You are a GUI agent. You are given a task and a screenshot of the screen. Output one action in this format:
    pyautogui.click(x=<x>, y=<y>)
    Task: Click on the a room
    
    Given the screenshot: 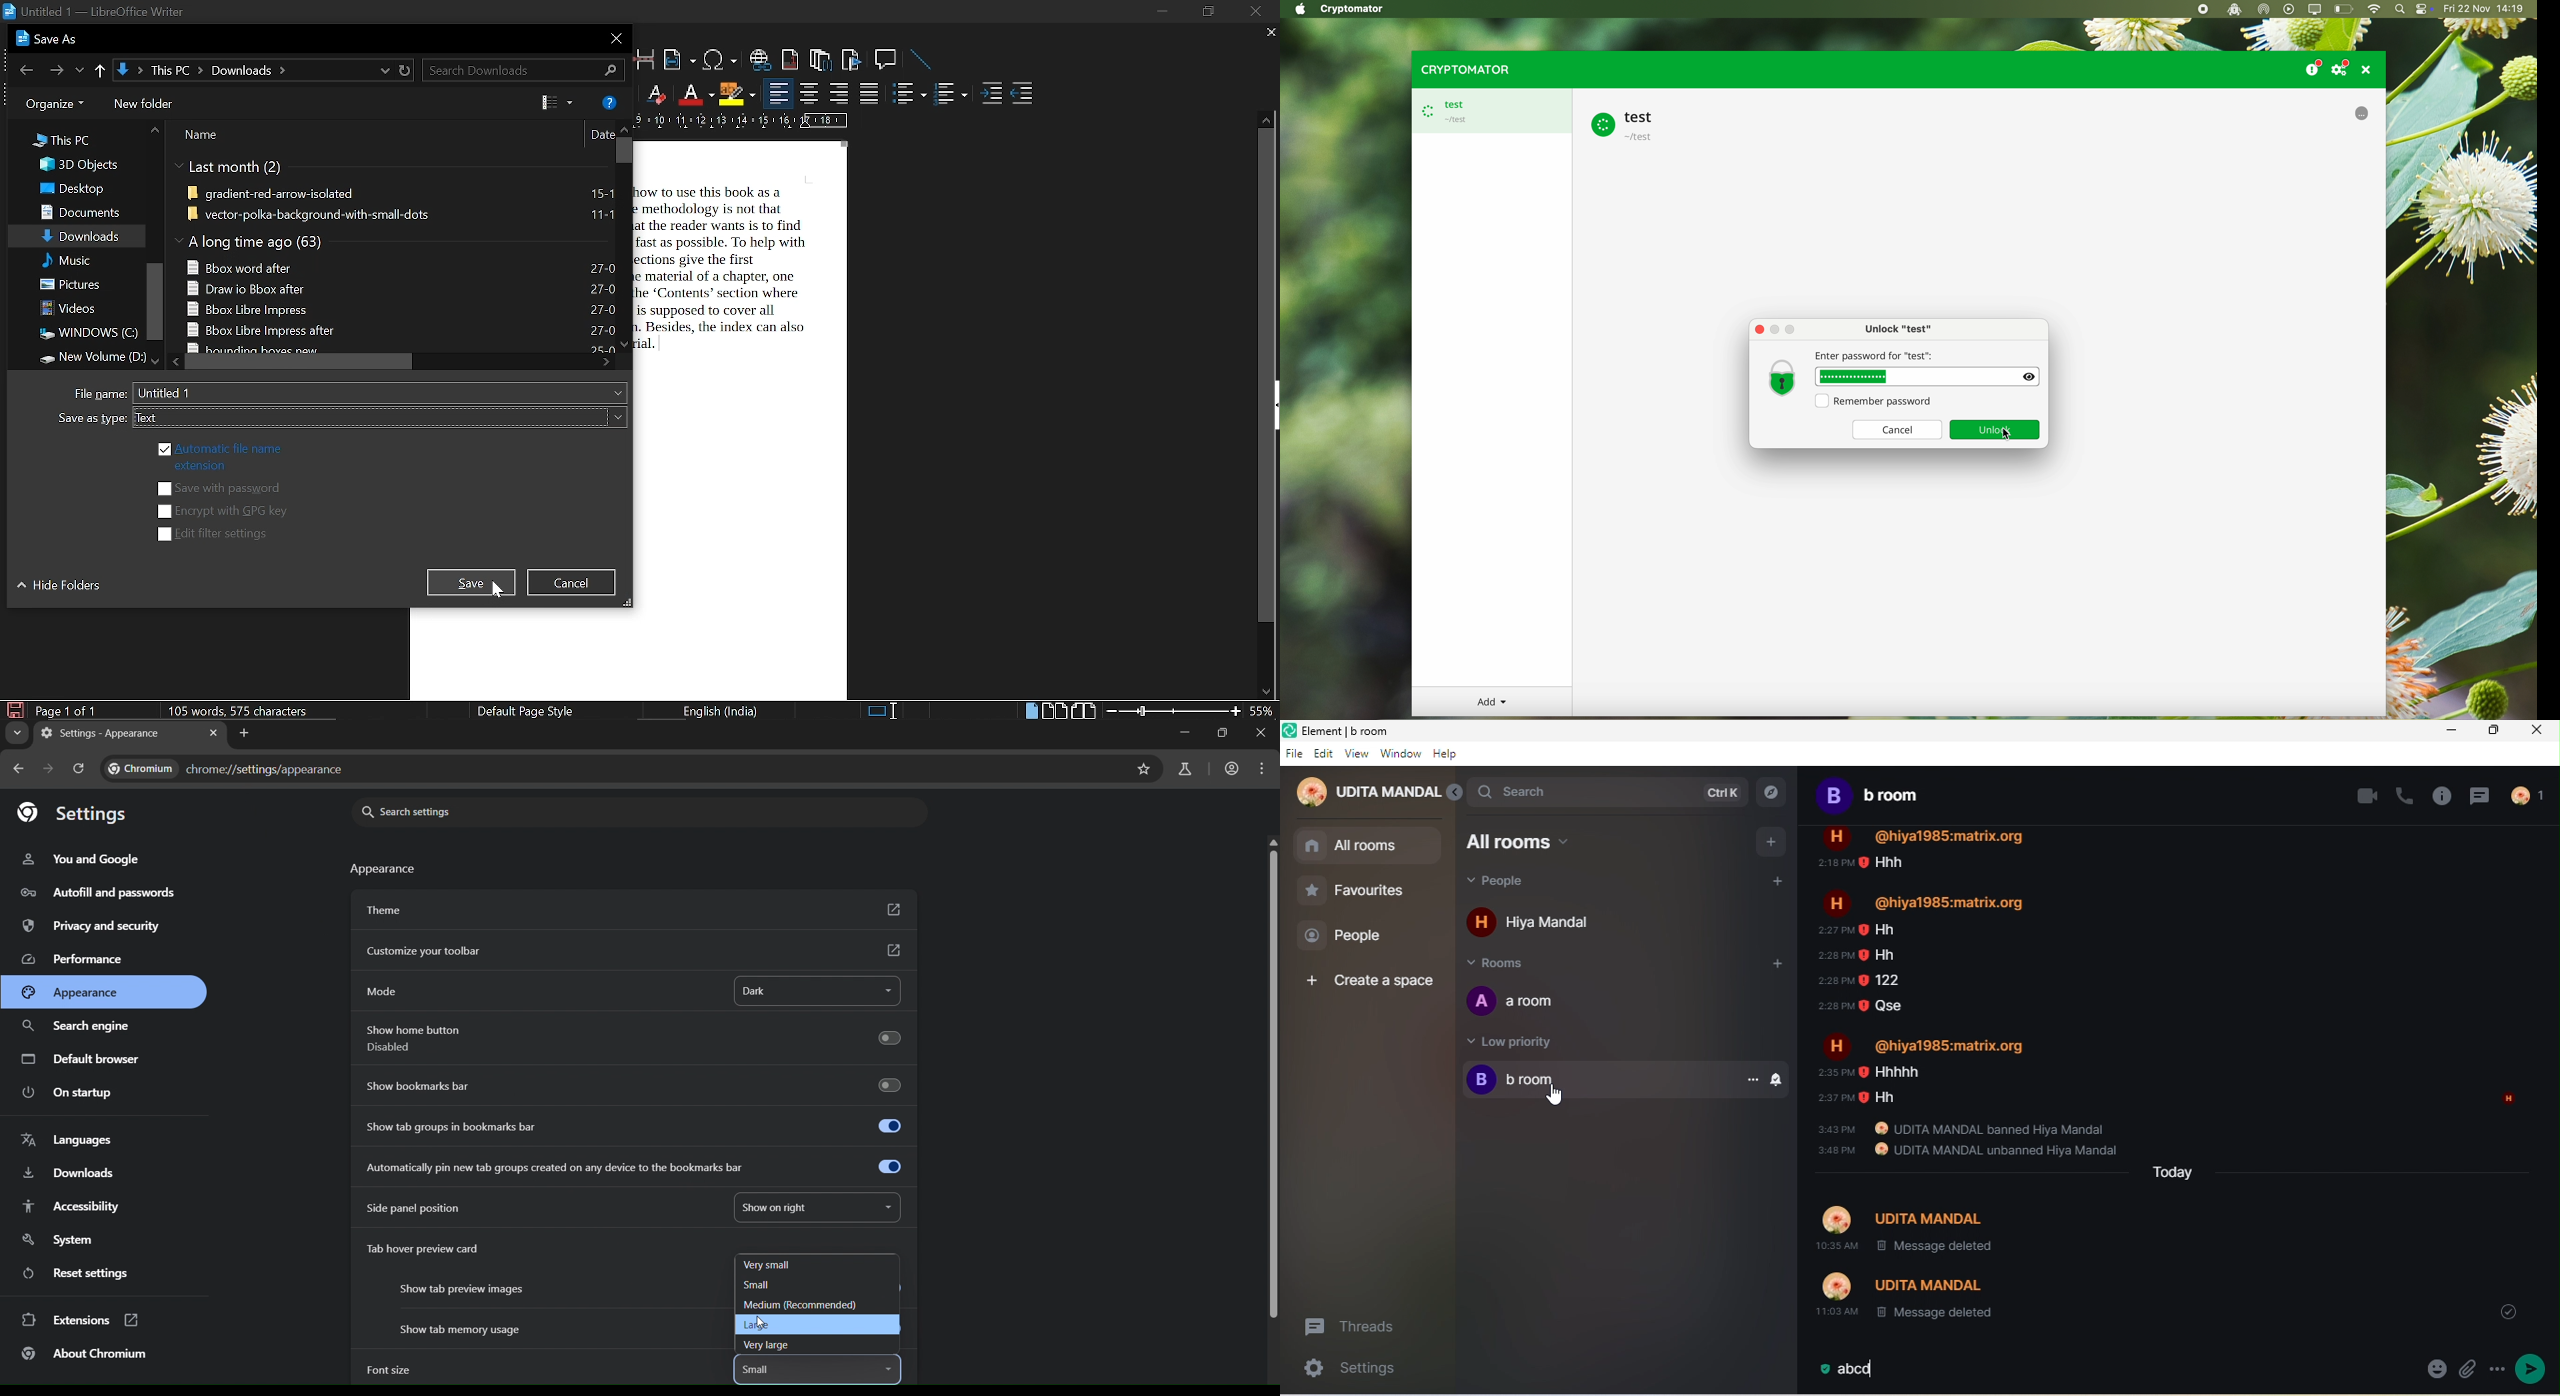 What is the action you would take?
    pyautogui.click(x=1527, y=1004)
    